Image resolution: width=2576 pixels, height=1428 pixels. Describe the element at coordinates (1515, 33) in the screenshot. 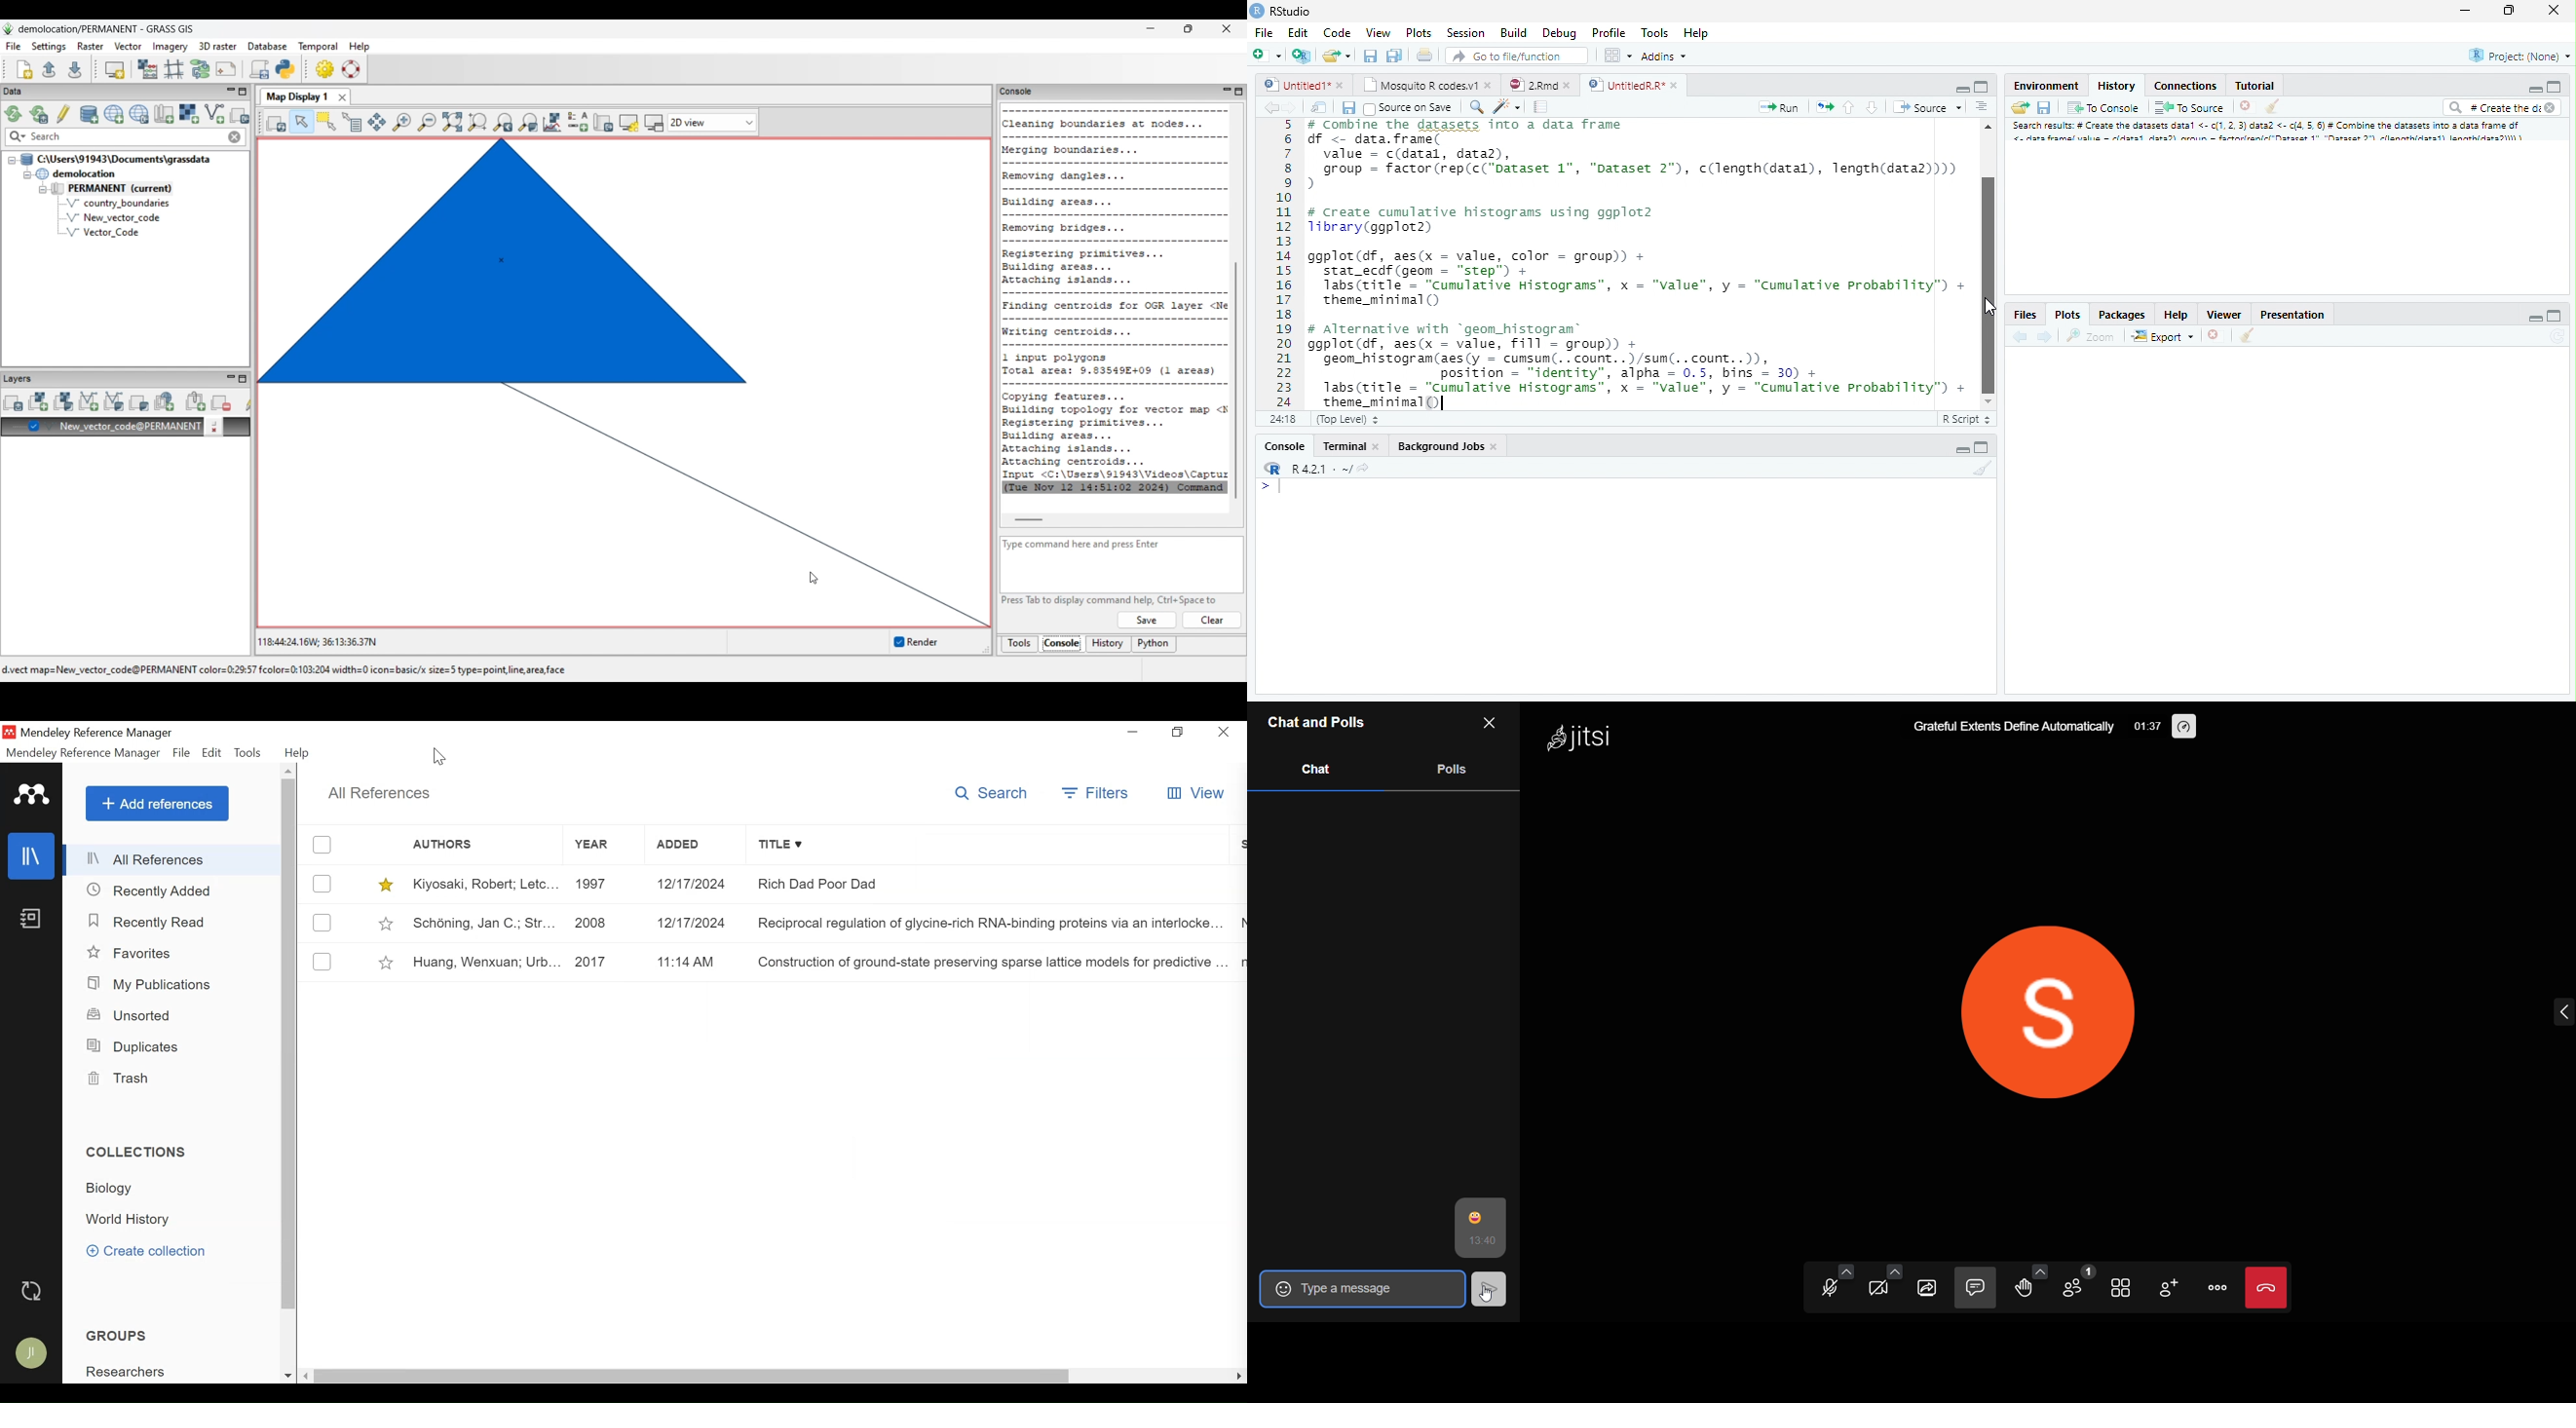

I see `Build` at that location.